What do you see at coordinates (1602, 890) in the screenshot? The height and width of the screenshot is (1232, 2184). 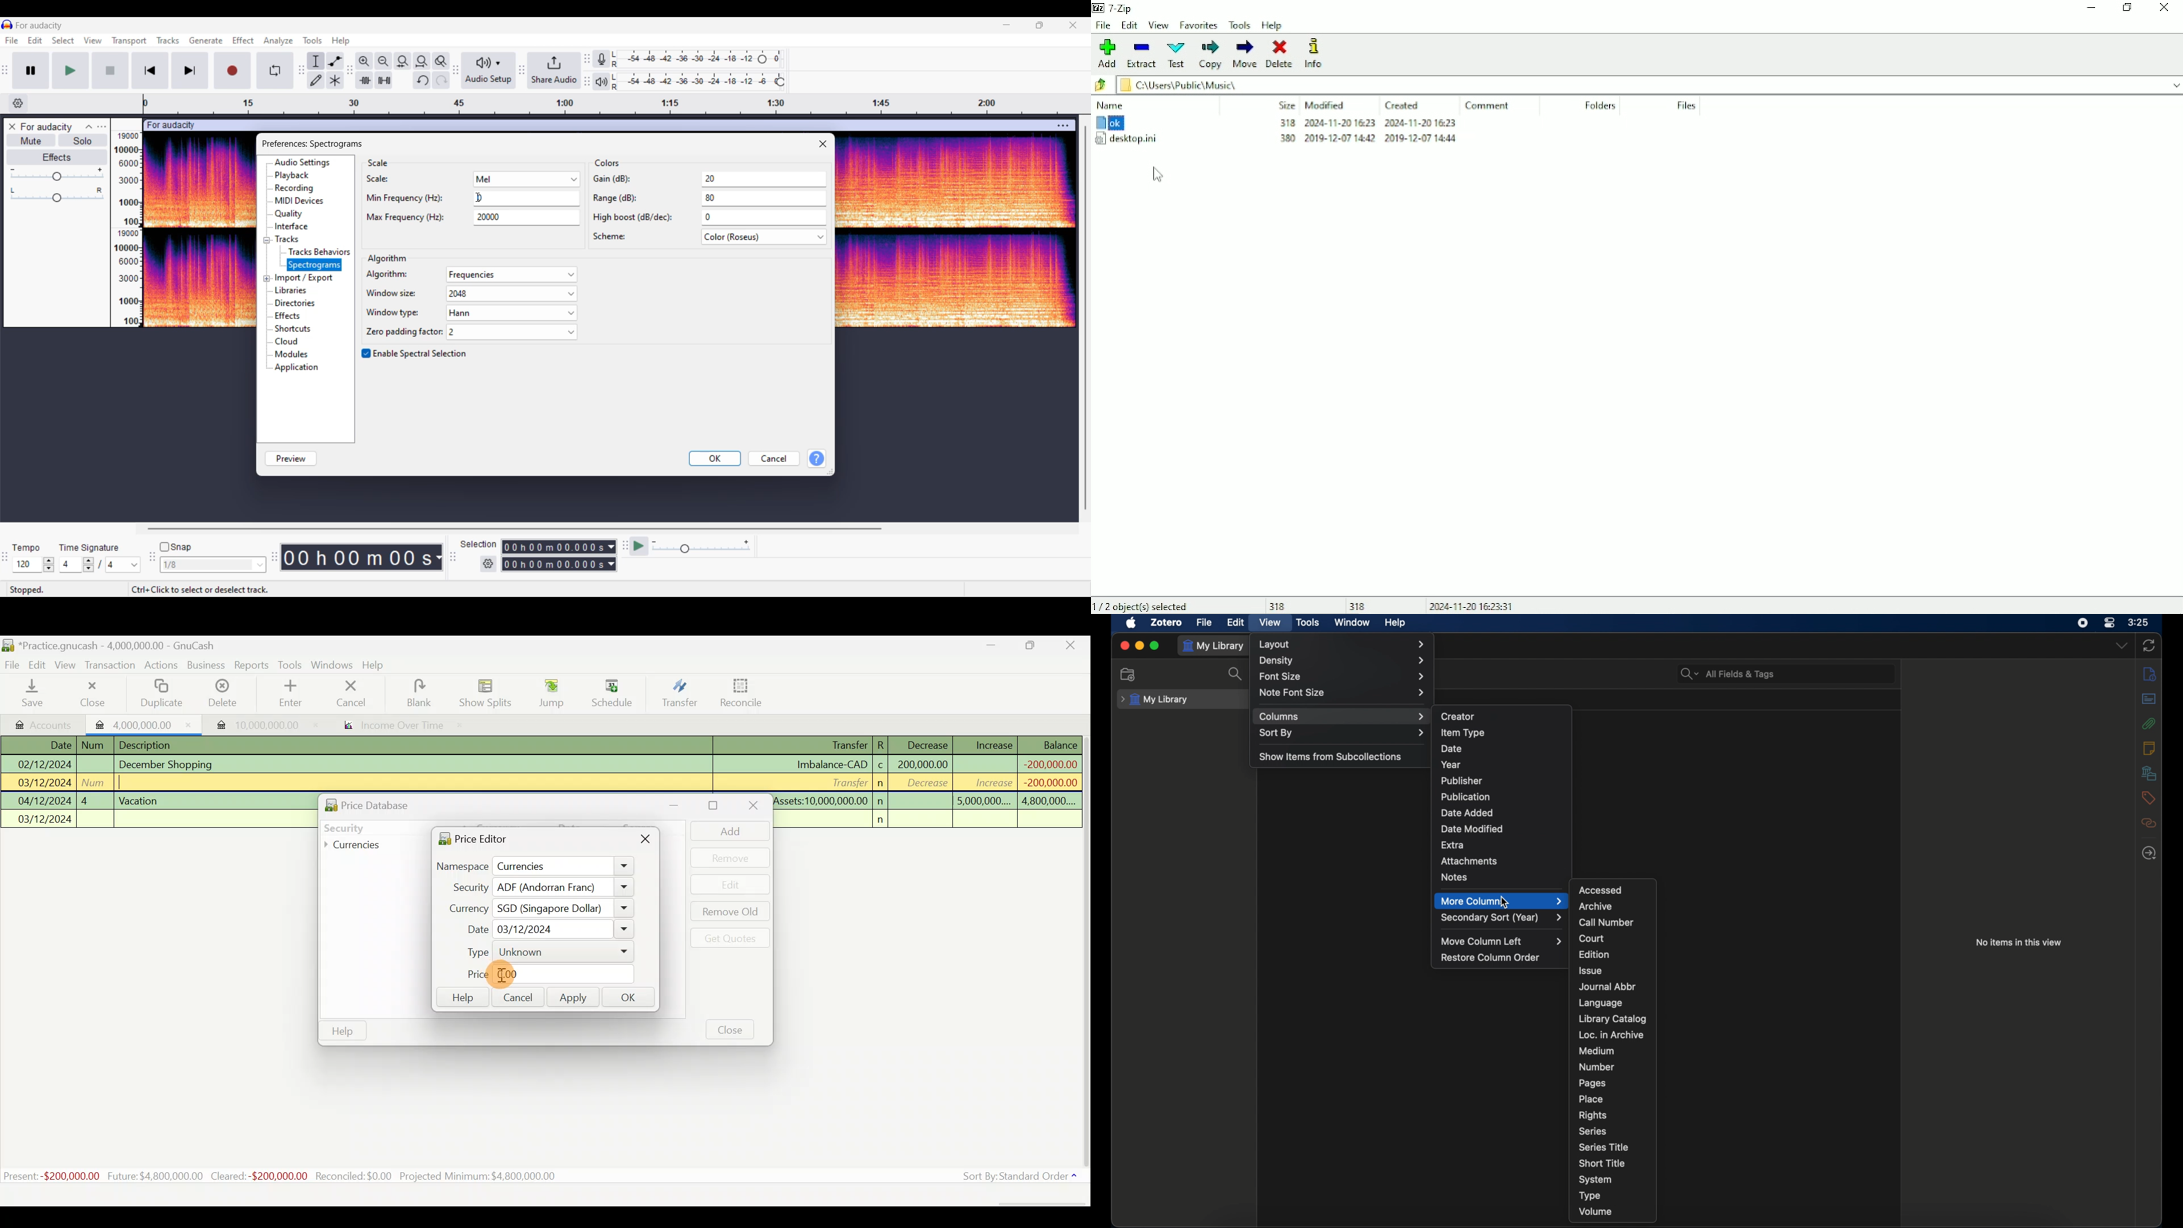 I see `accessed` at bounding box center [1602, 890].